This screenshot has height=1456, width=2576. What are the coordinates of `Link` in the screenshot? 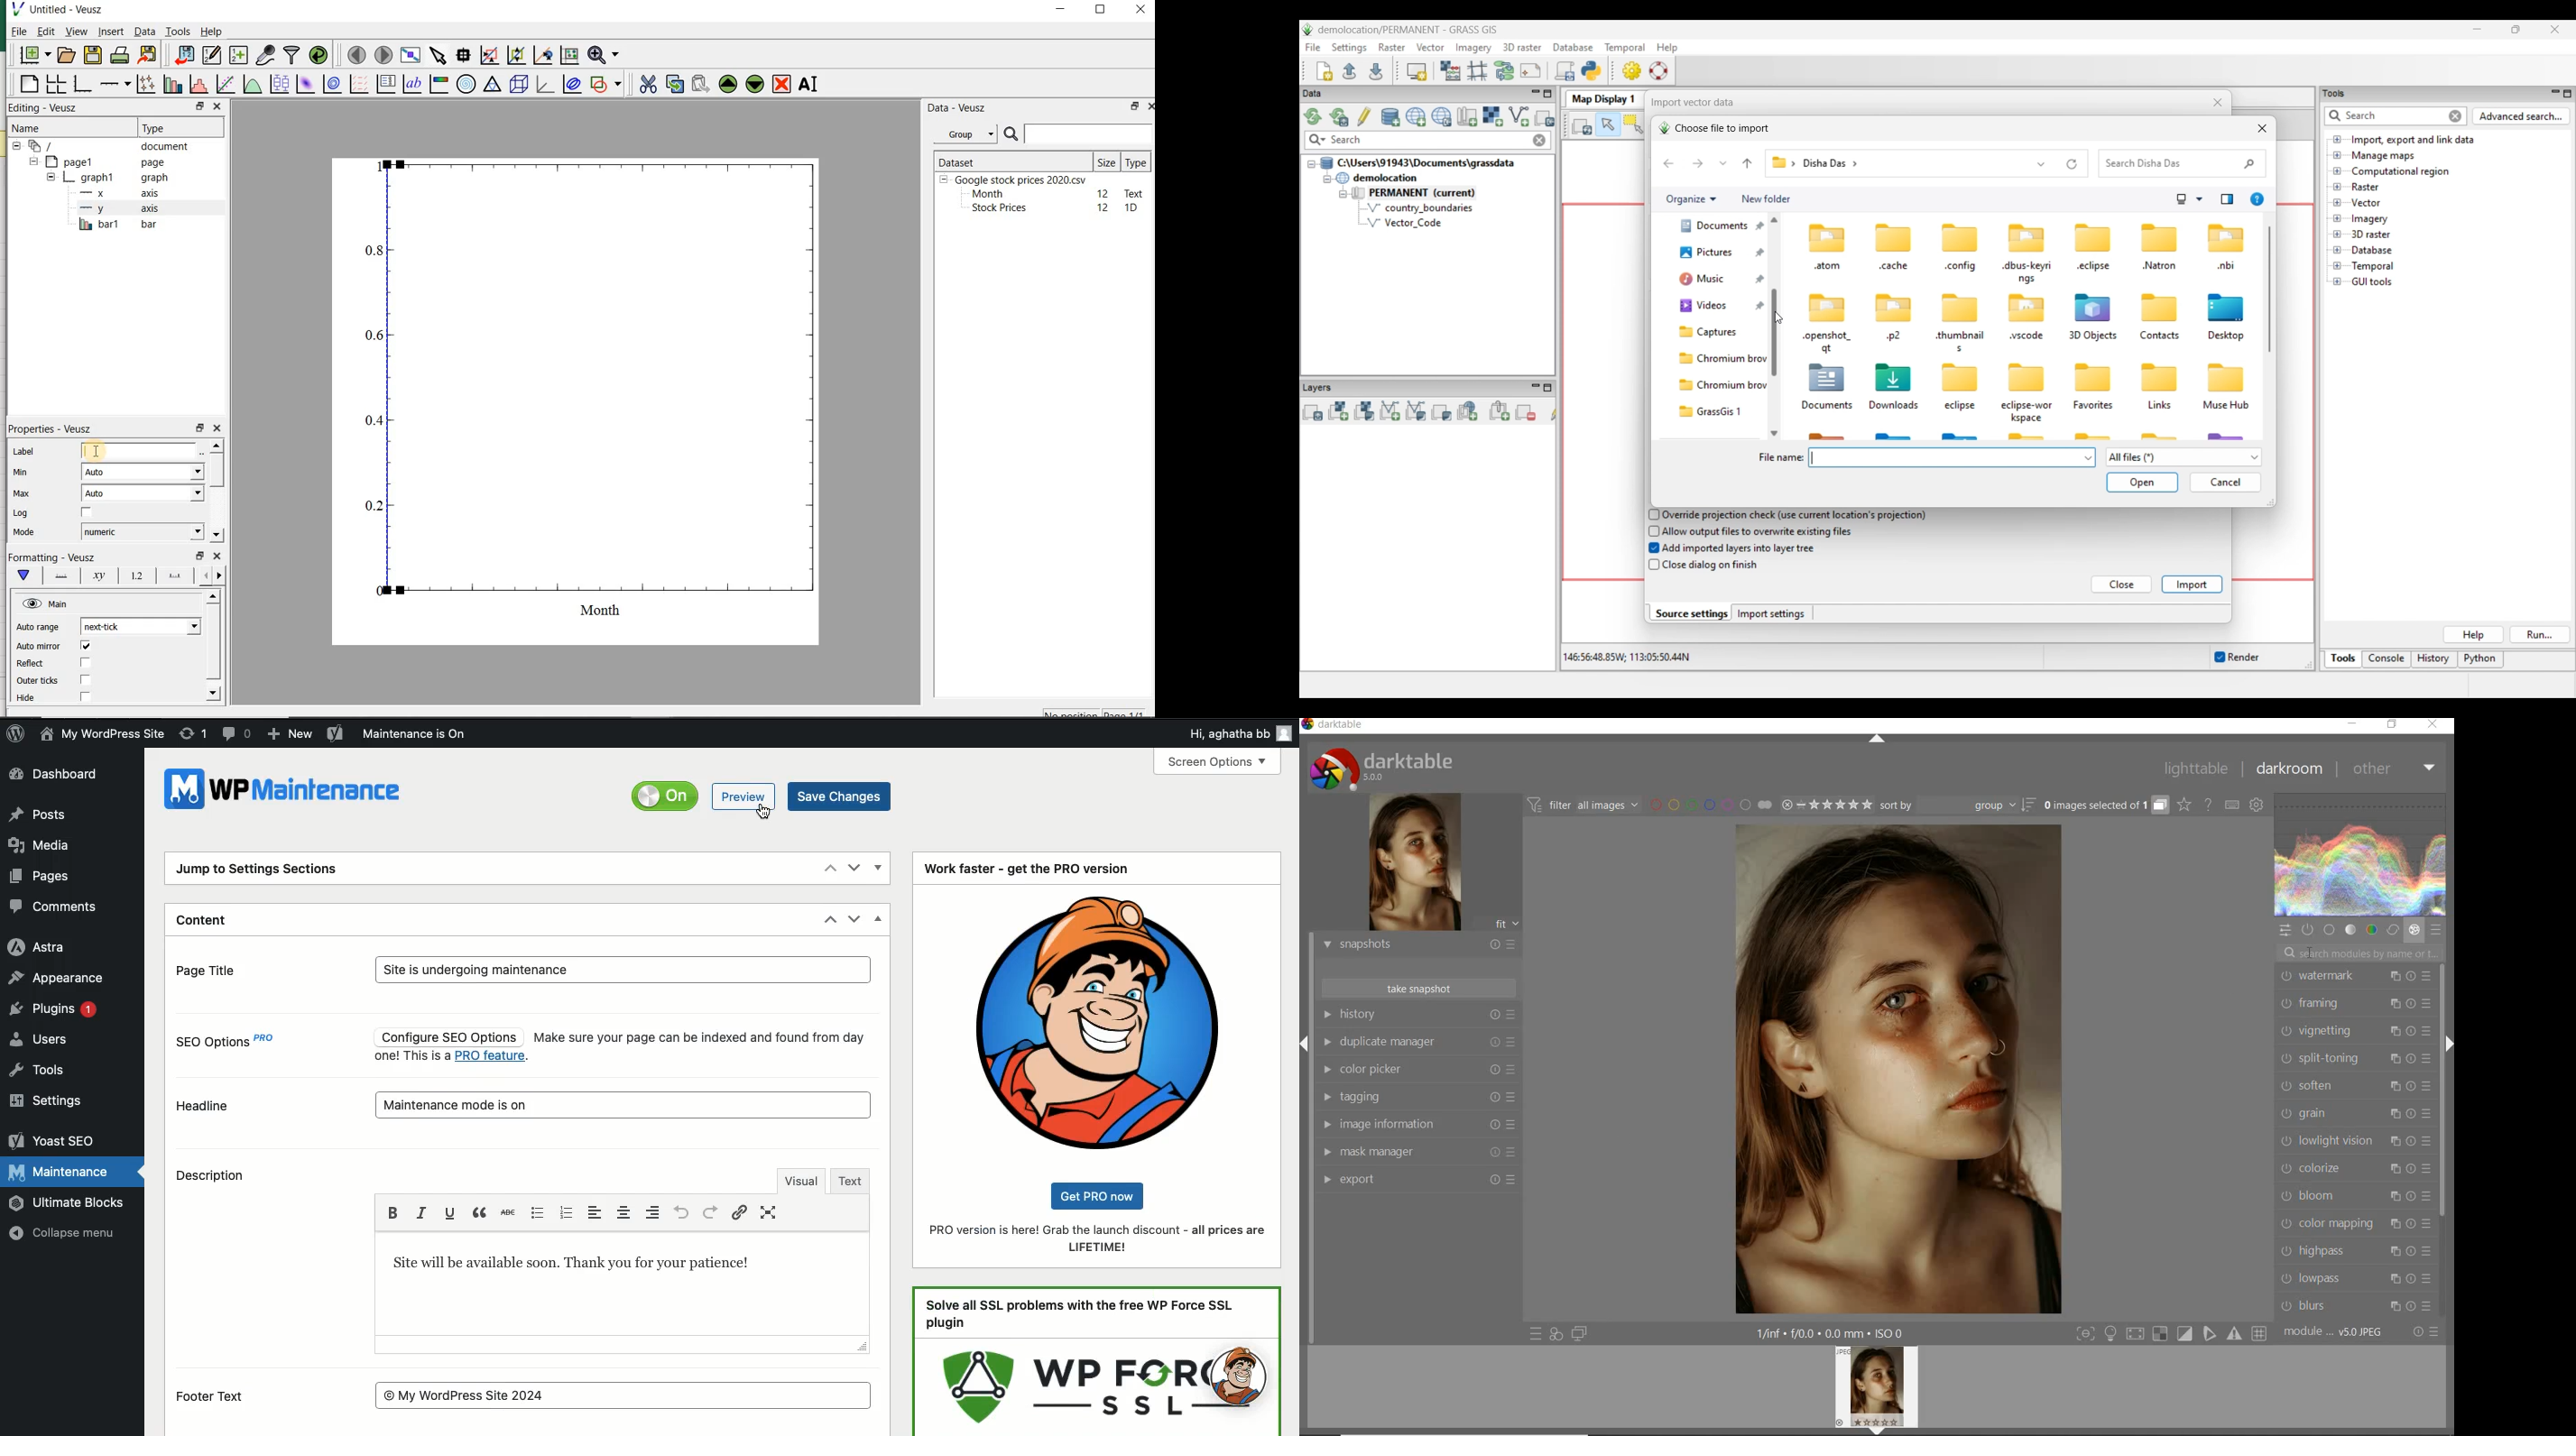 It's located at (742, 1212).